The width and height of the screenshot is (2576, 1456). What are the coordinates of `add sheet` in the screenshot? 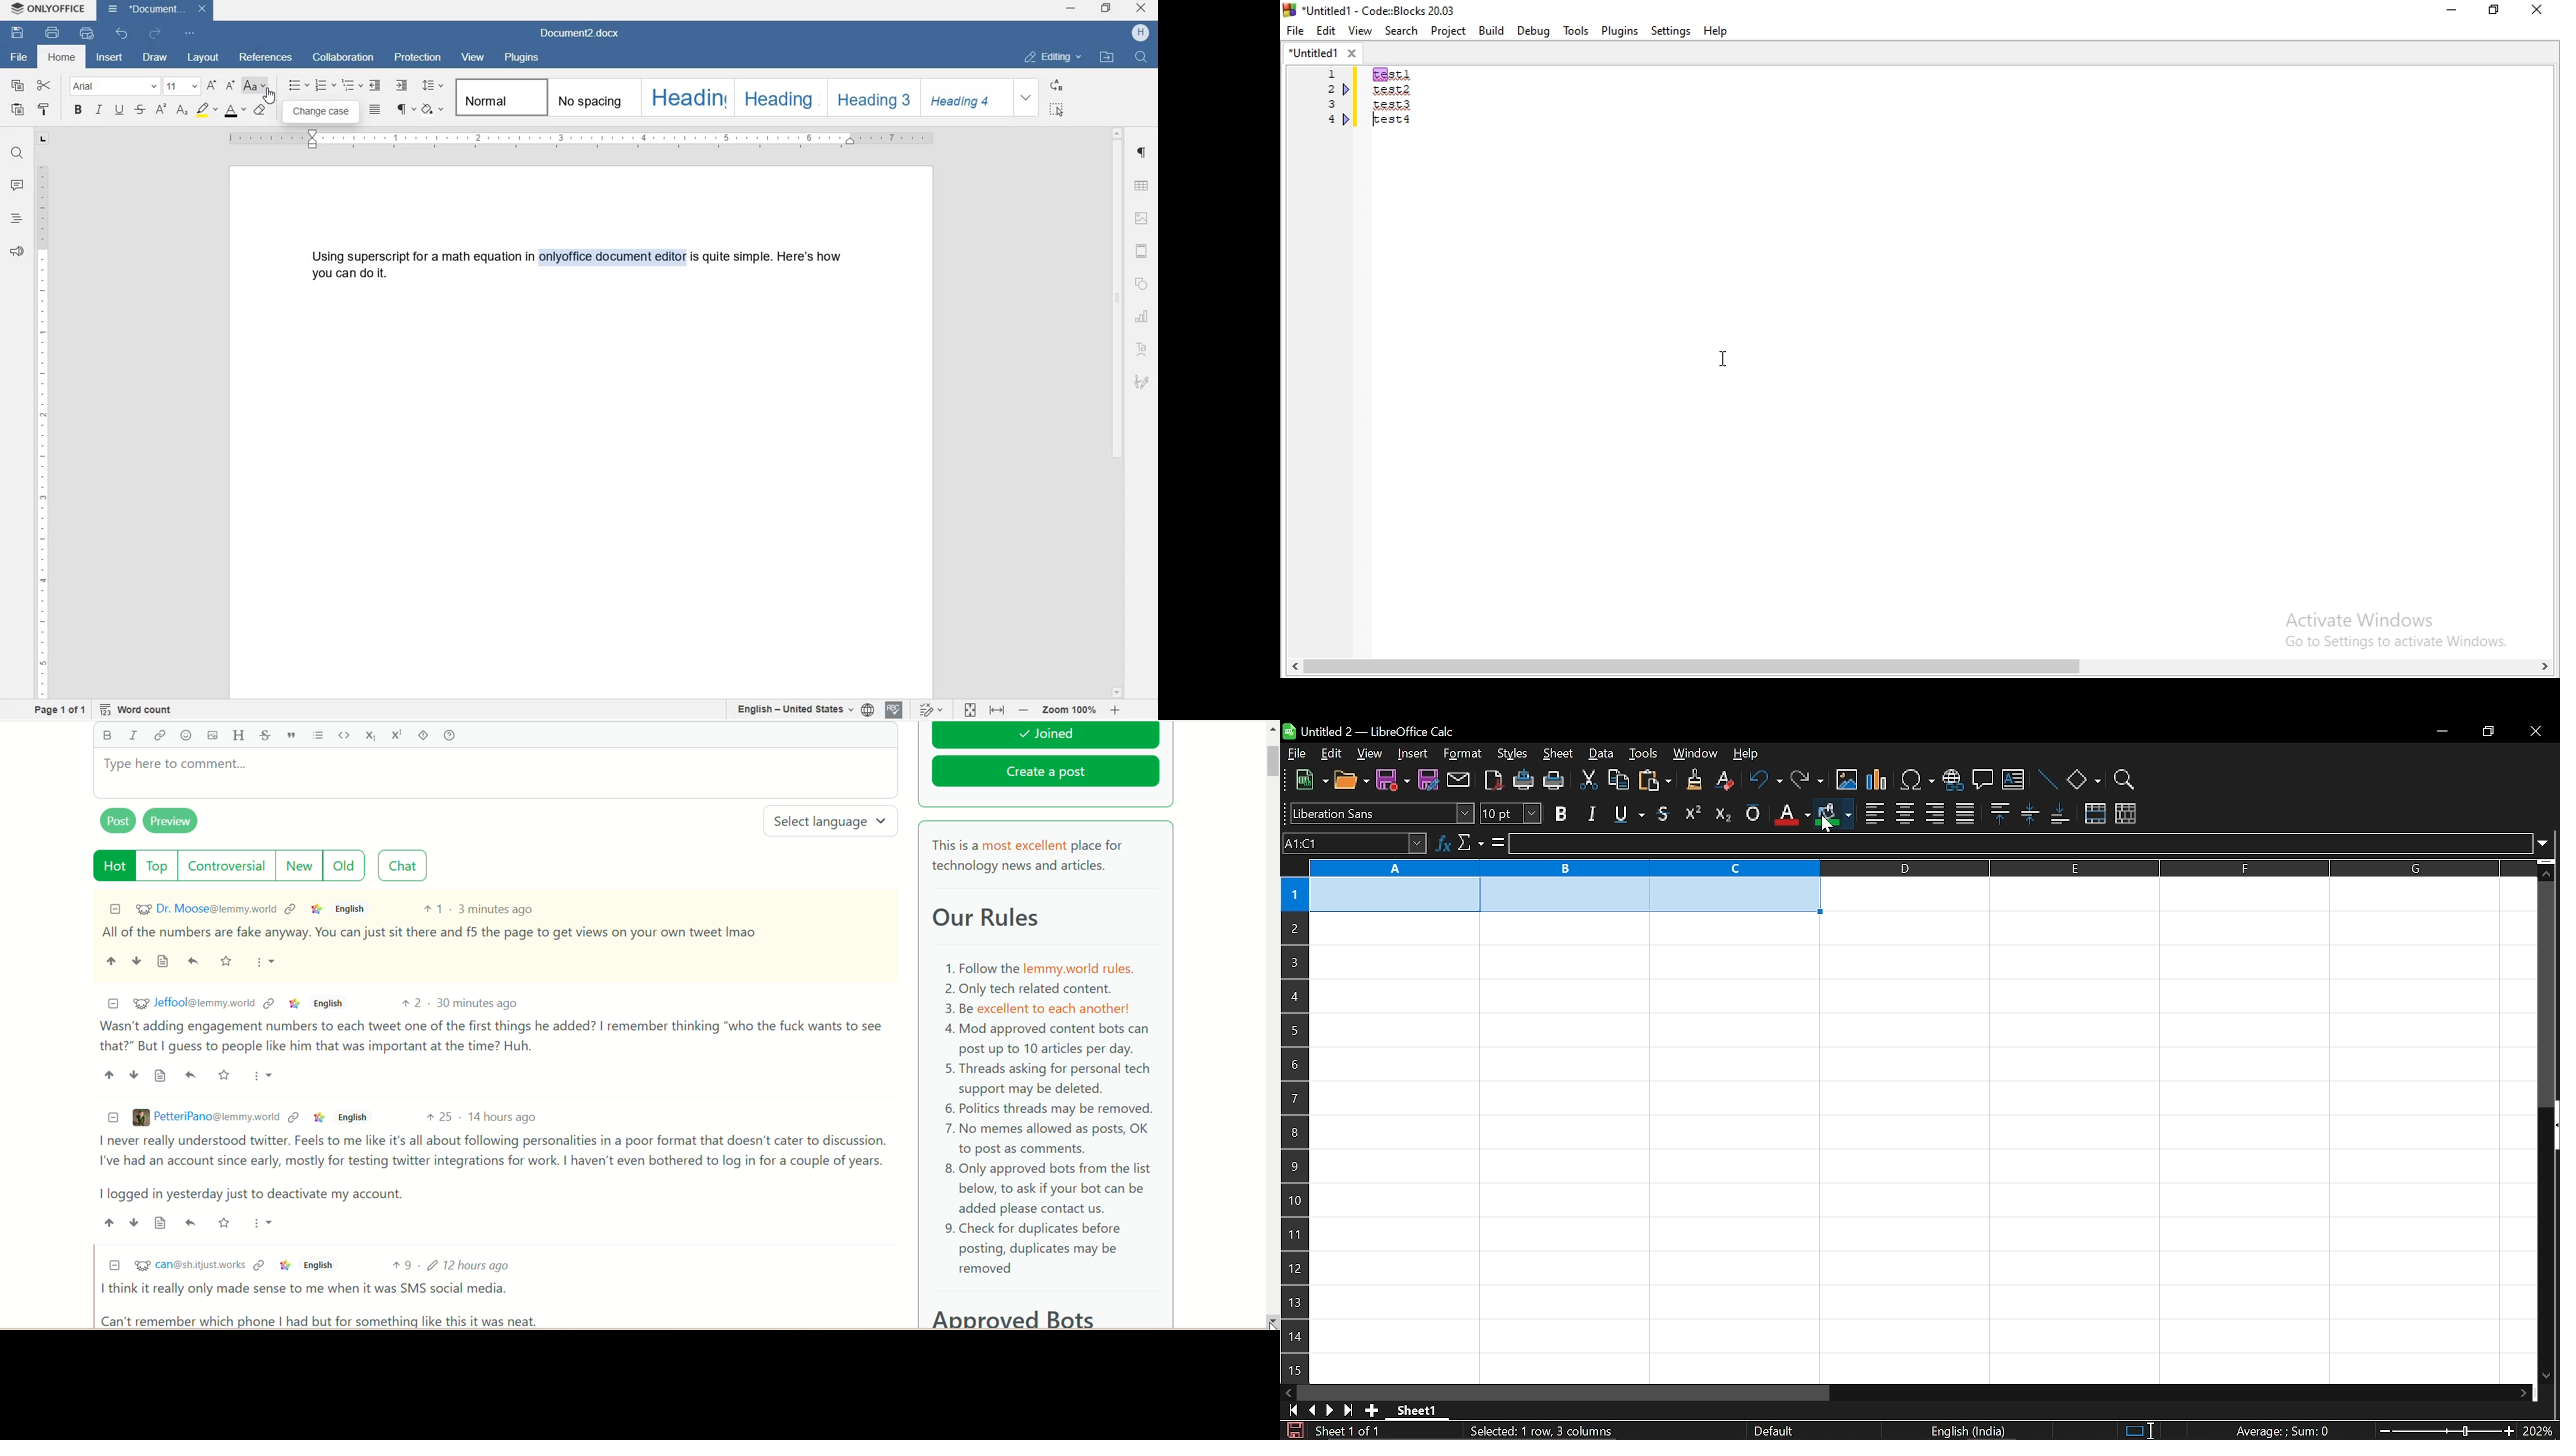 It's located at (1372, 1411).